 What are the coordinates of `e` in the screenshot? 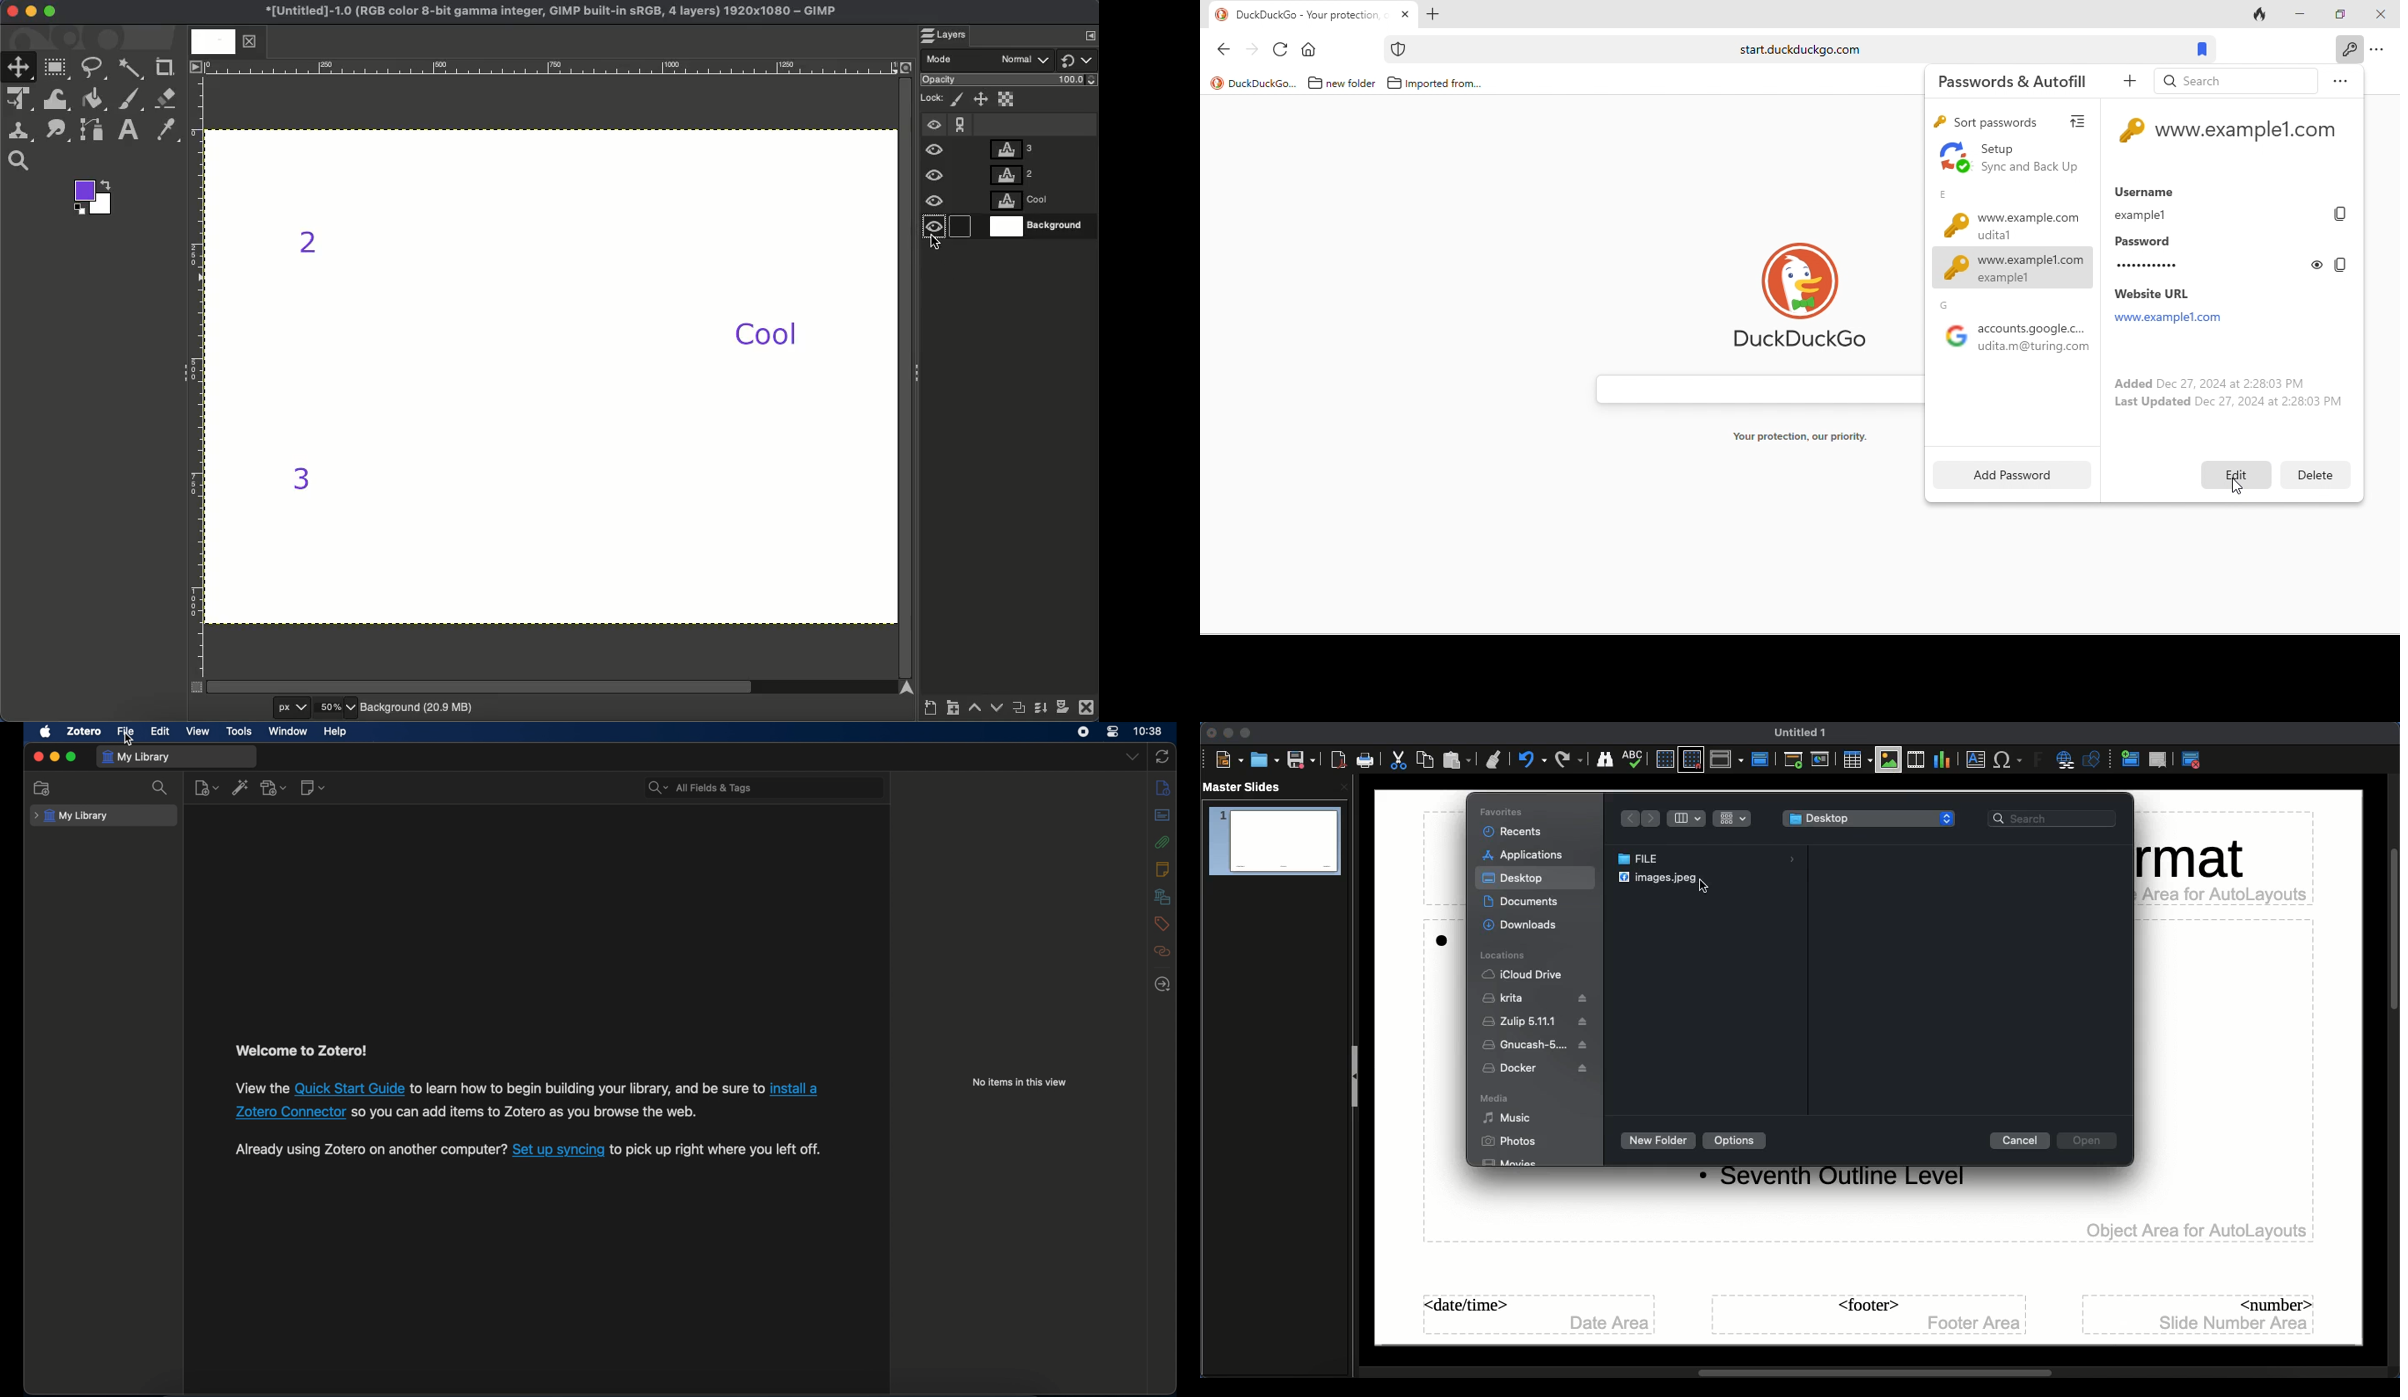 It's located at (1945, 194).